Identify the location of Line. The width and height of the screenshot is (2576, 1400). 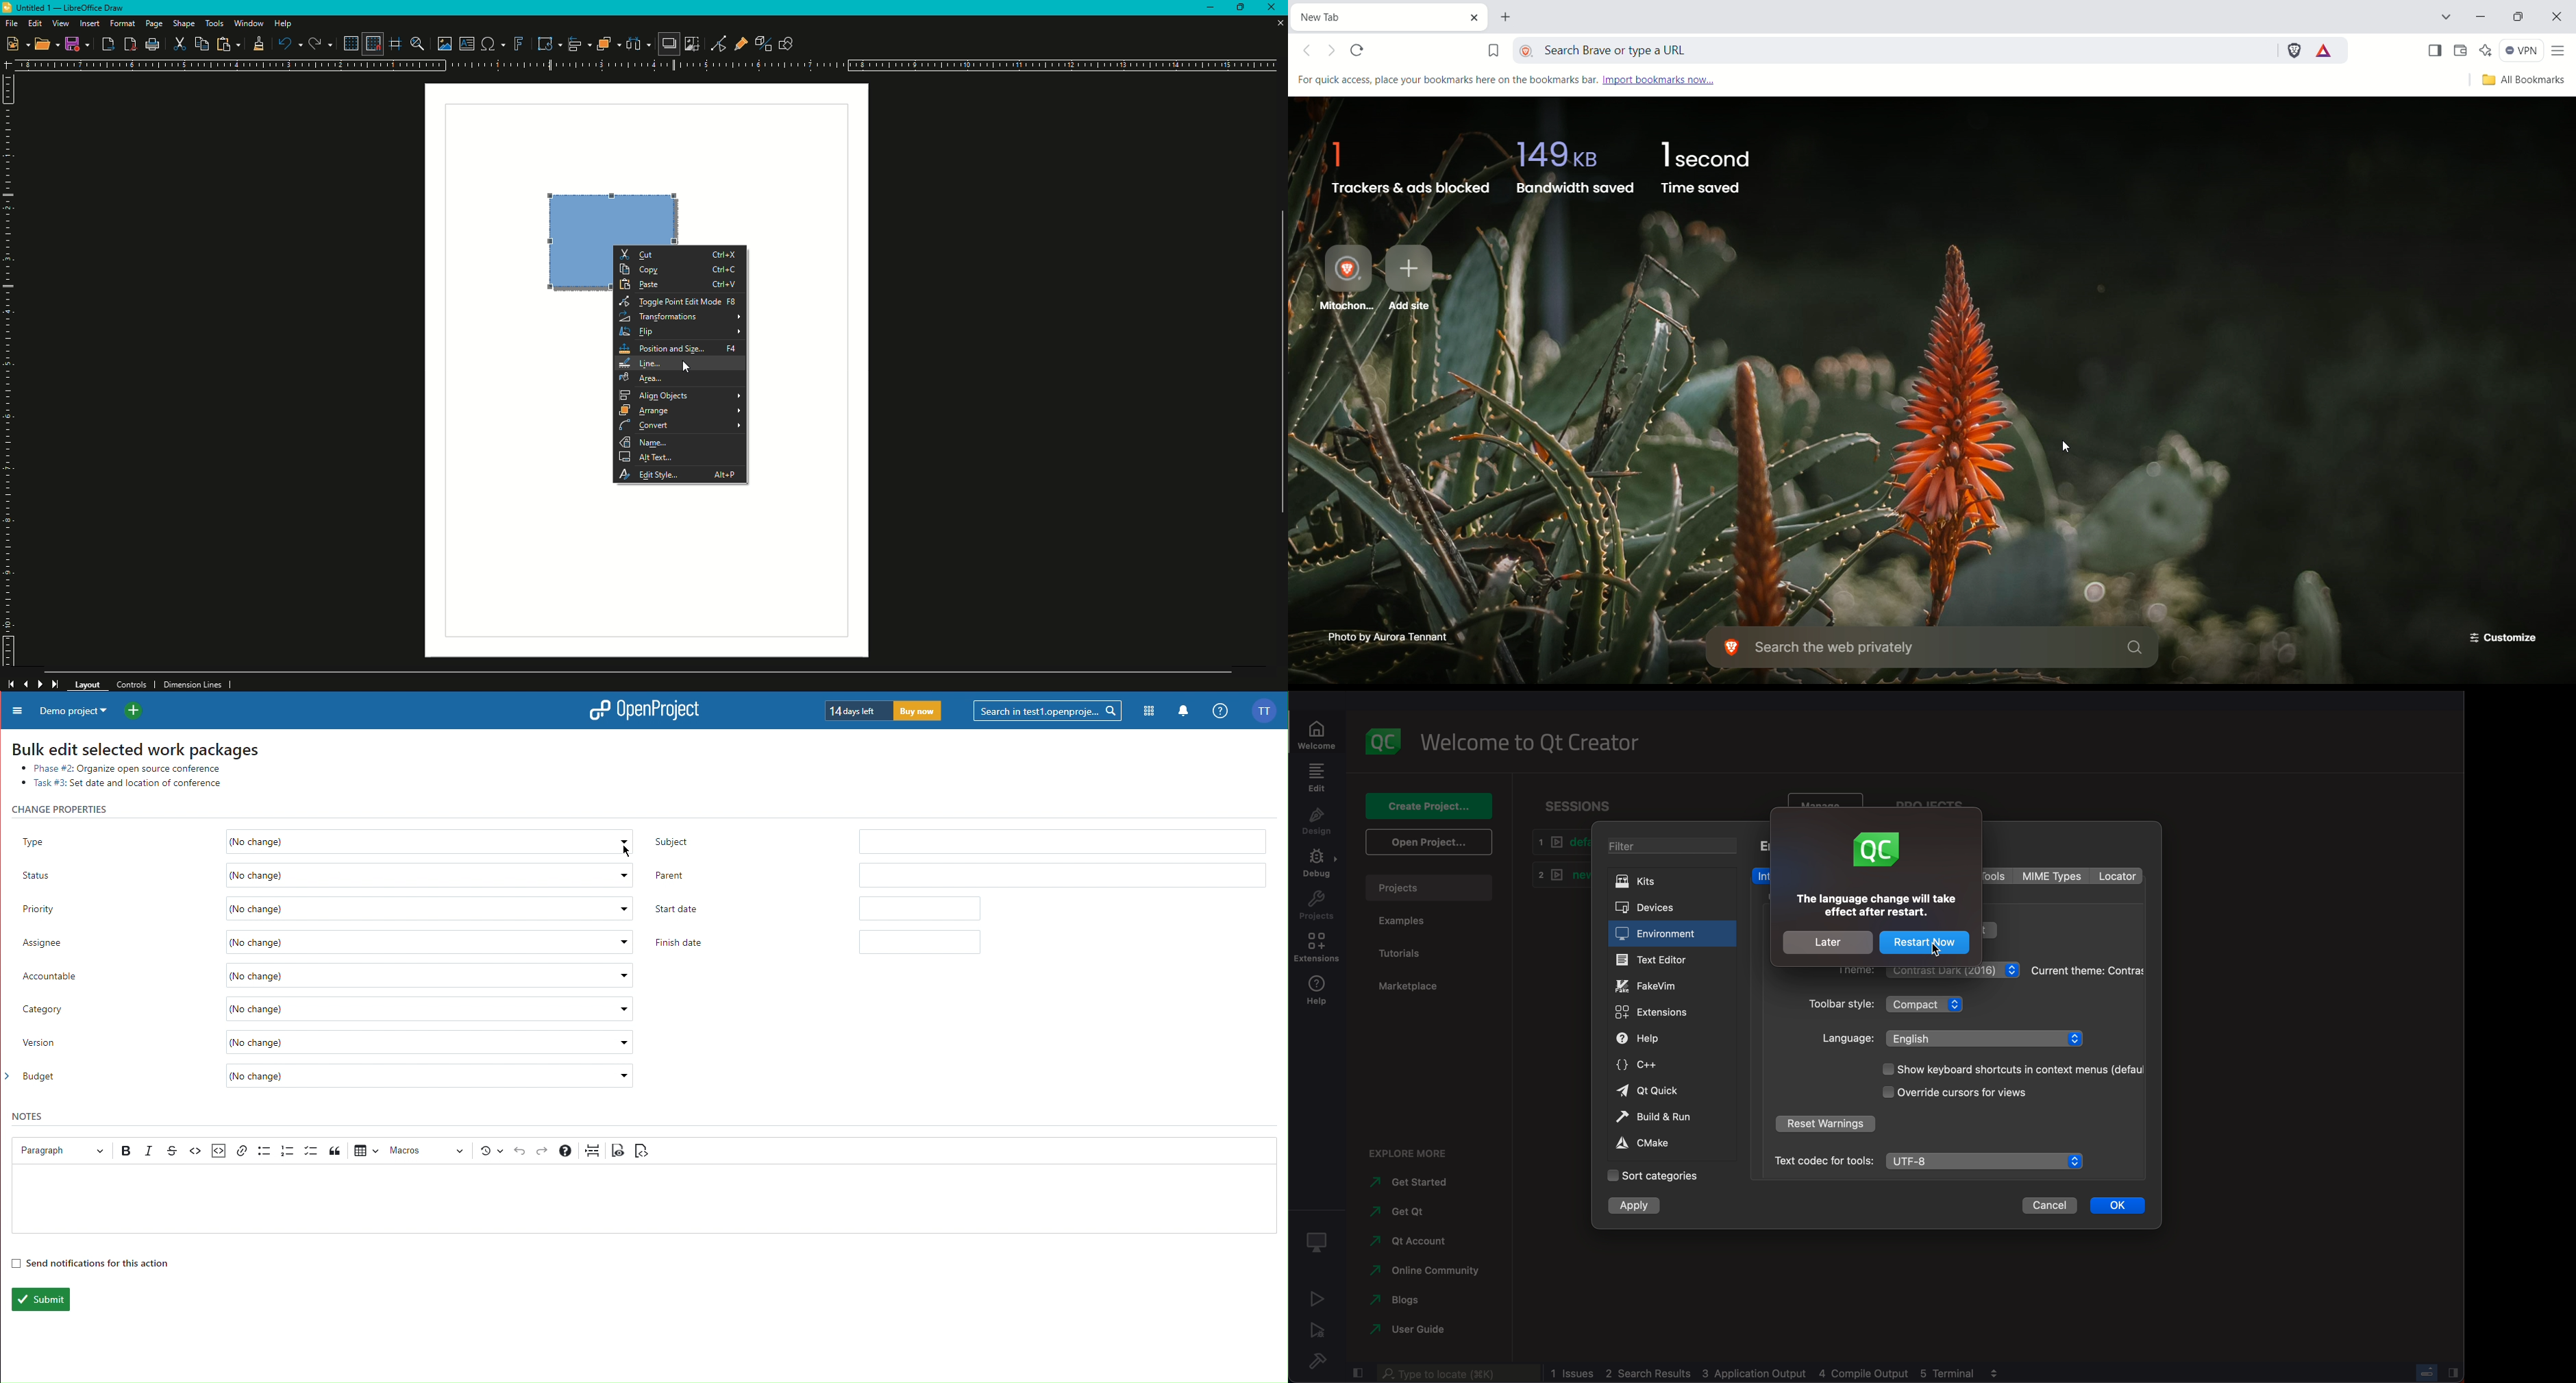
(682, 363).